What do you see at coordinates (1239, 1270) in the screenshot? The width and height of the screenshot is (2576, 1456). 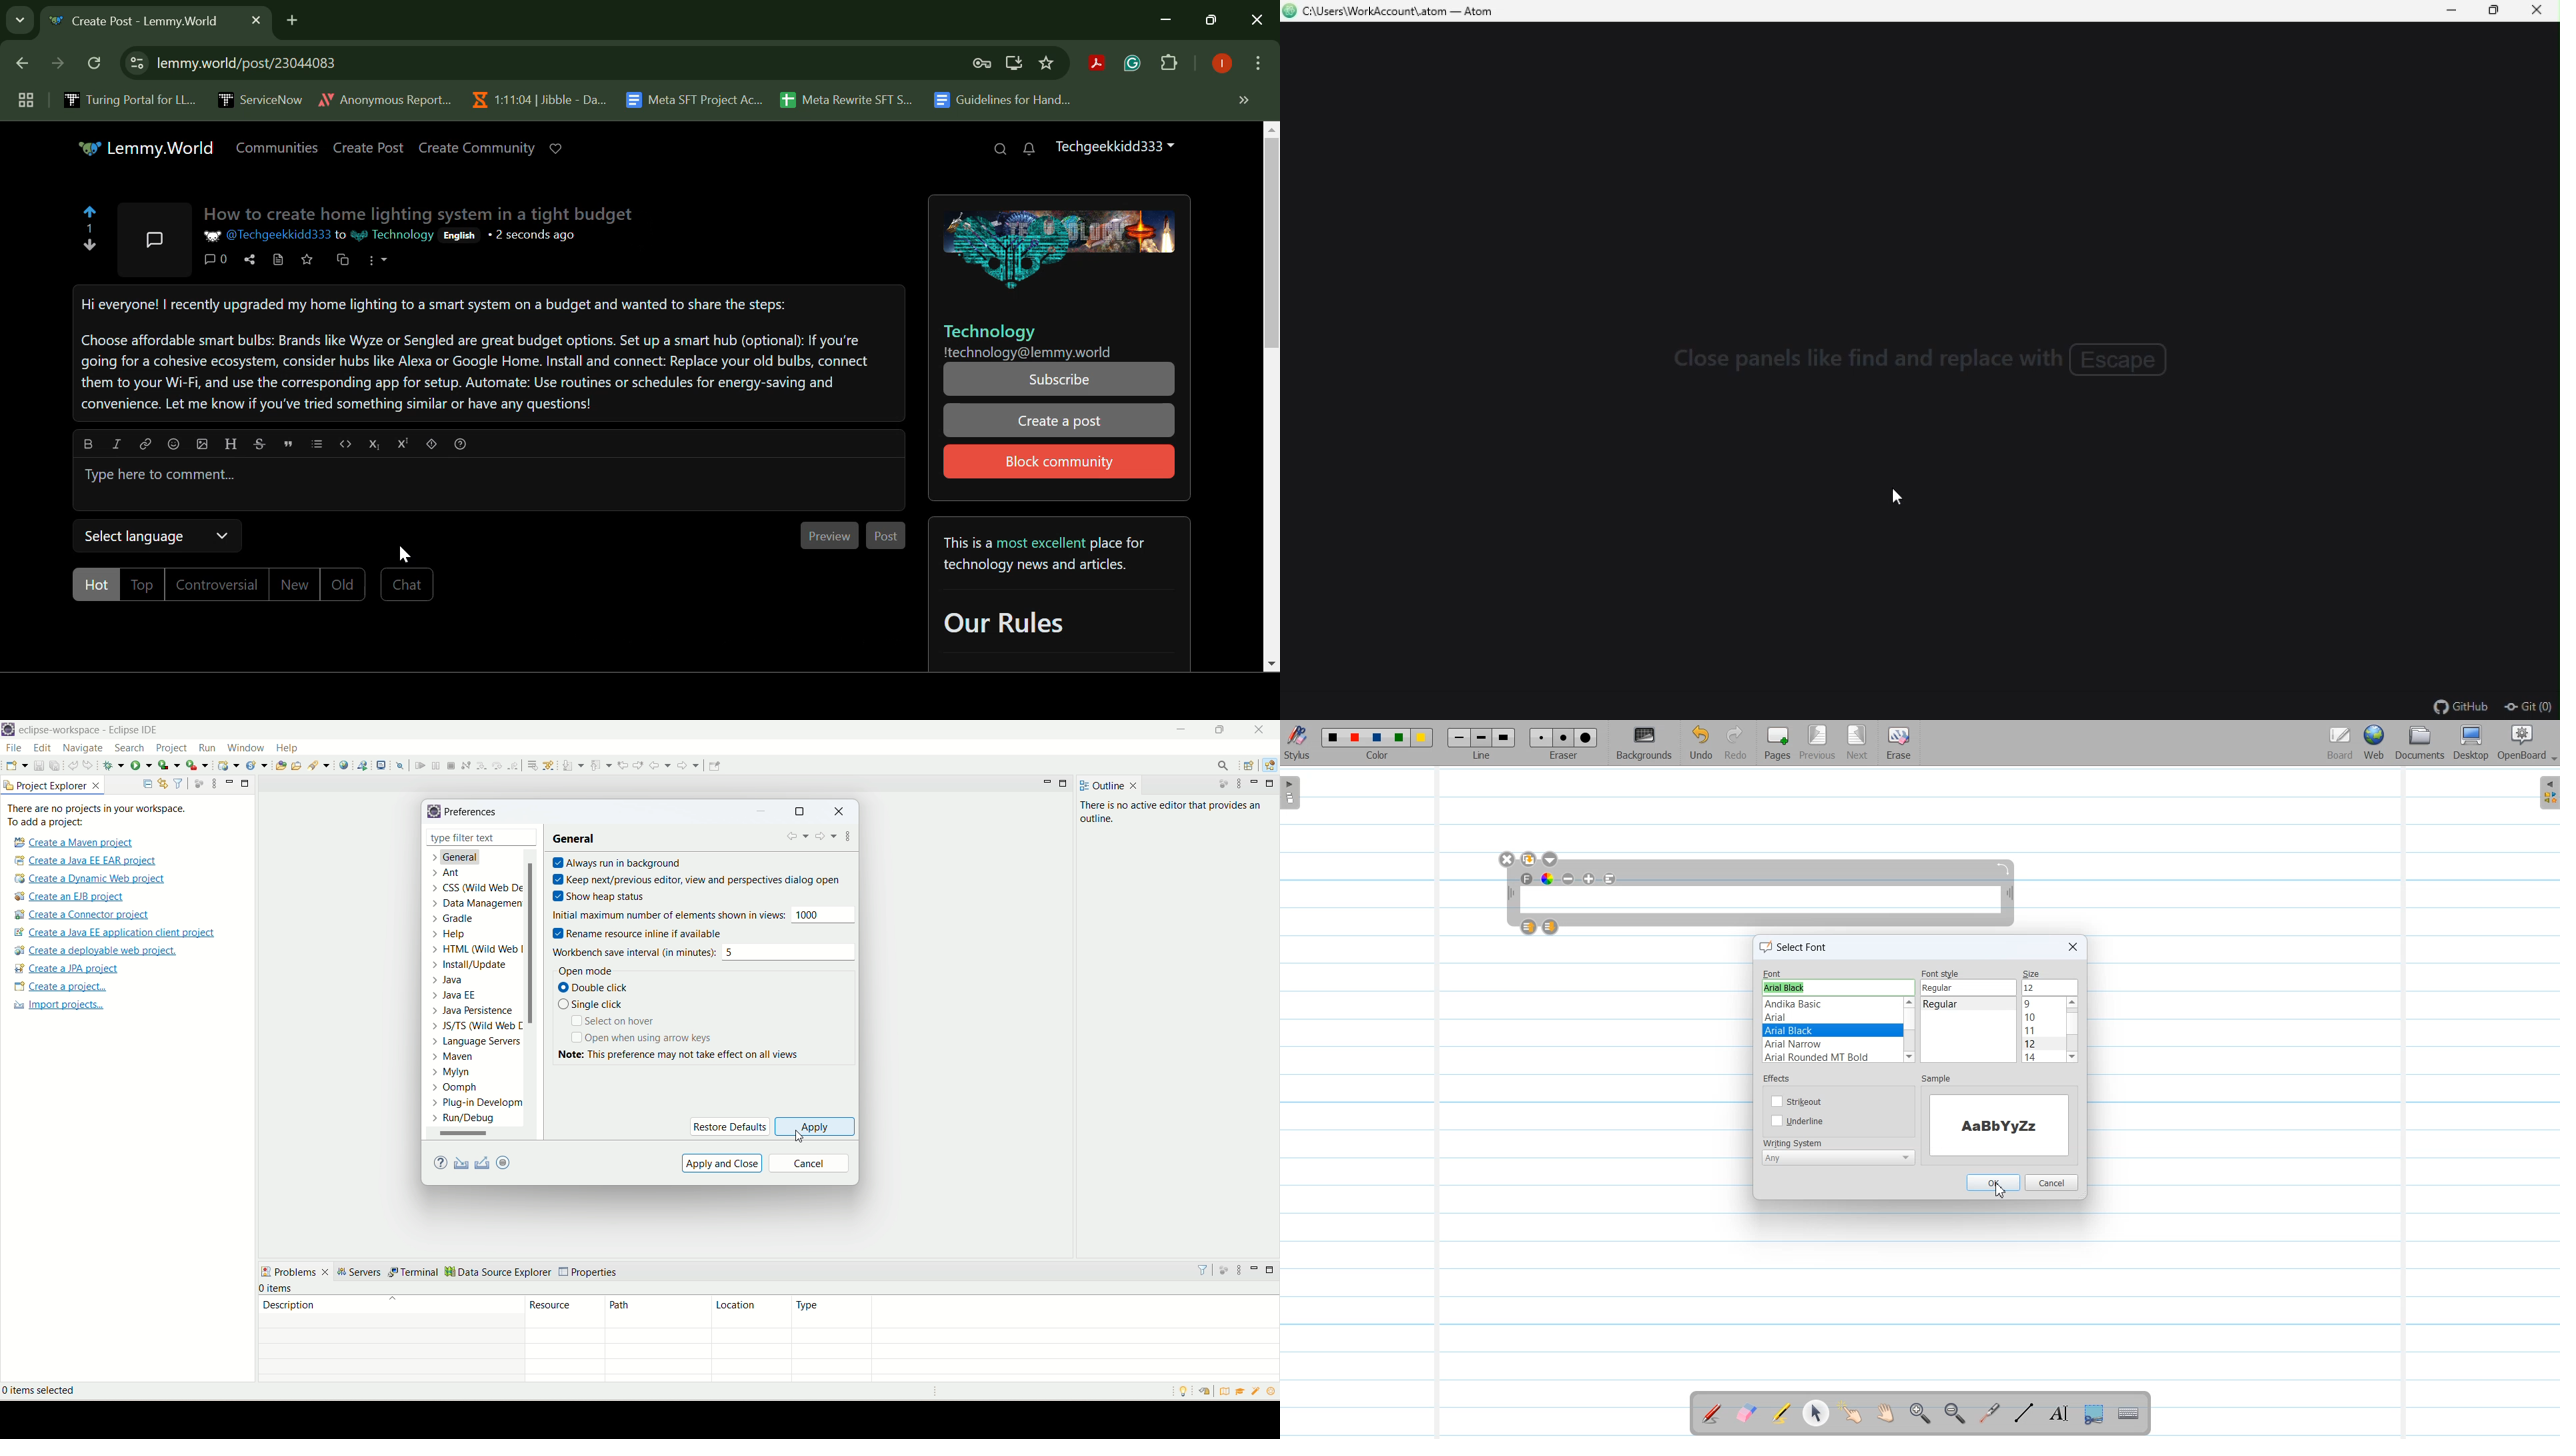 I see `view menu` at bounding box center [1239, 1270].